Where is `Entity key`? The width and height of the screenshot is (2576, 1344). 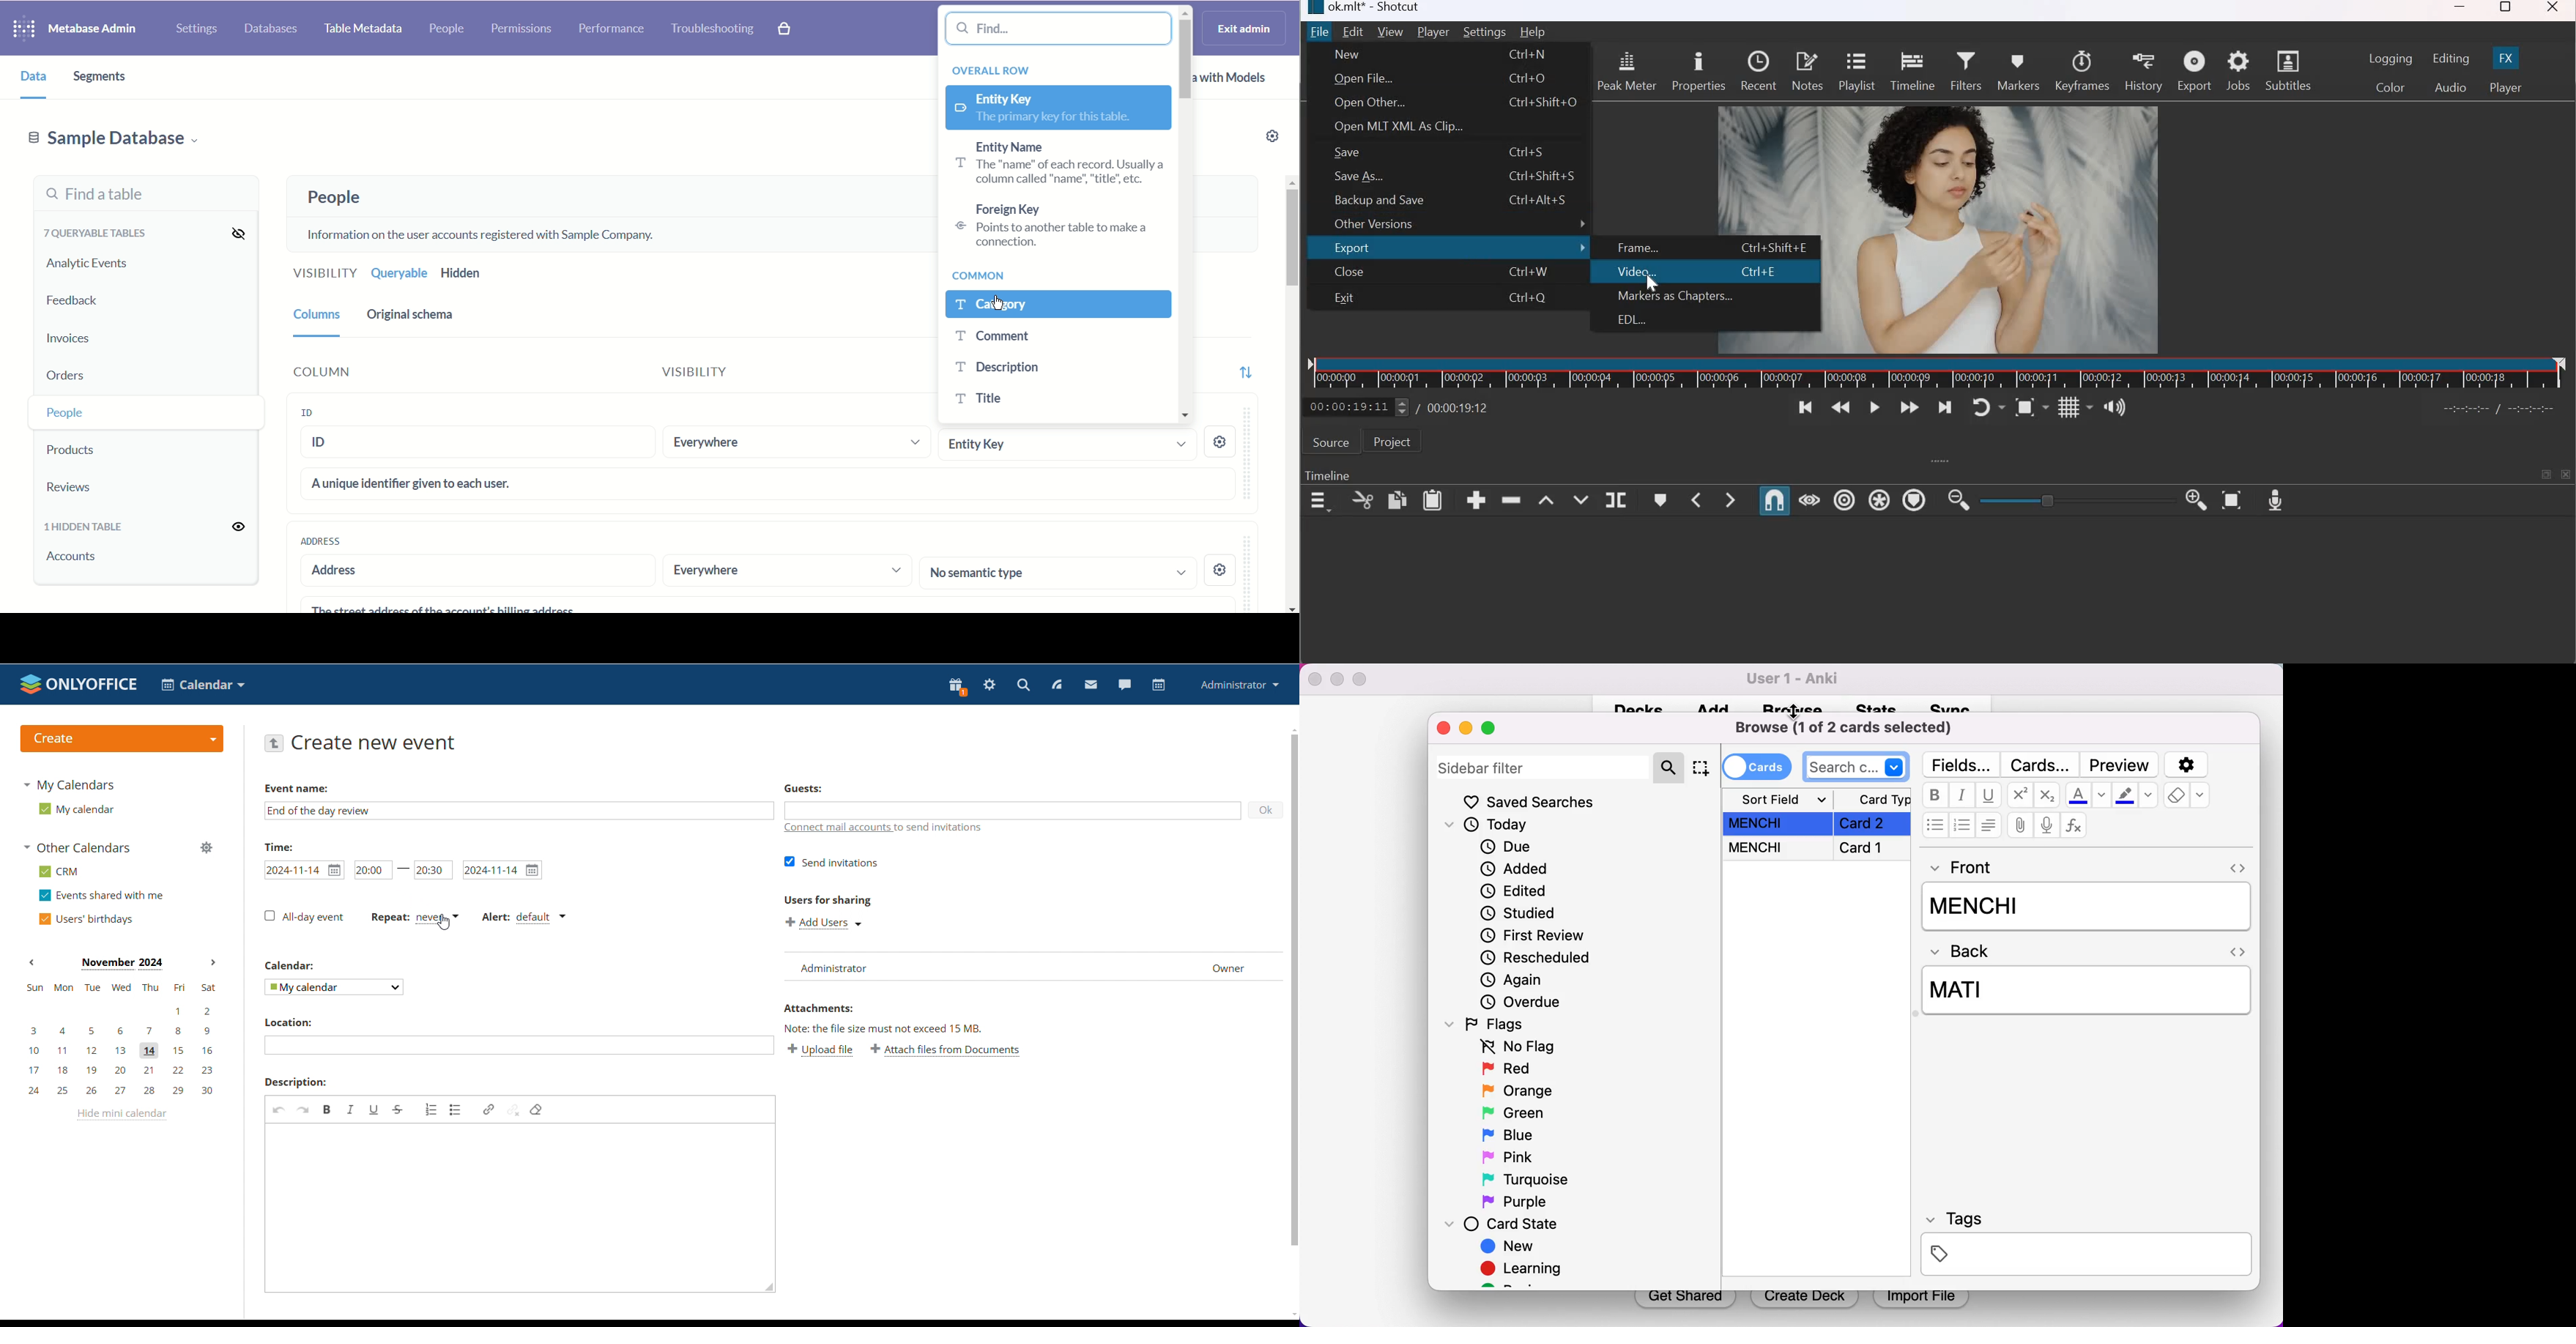
Entity key is located at coordinates (1065, 444).